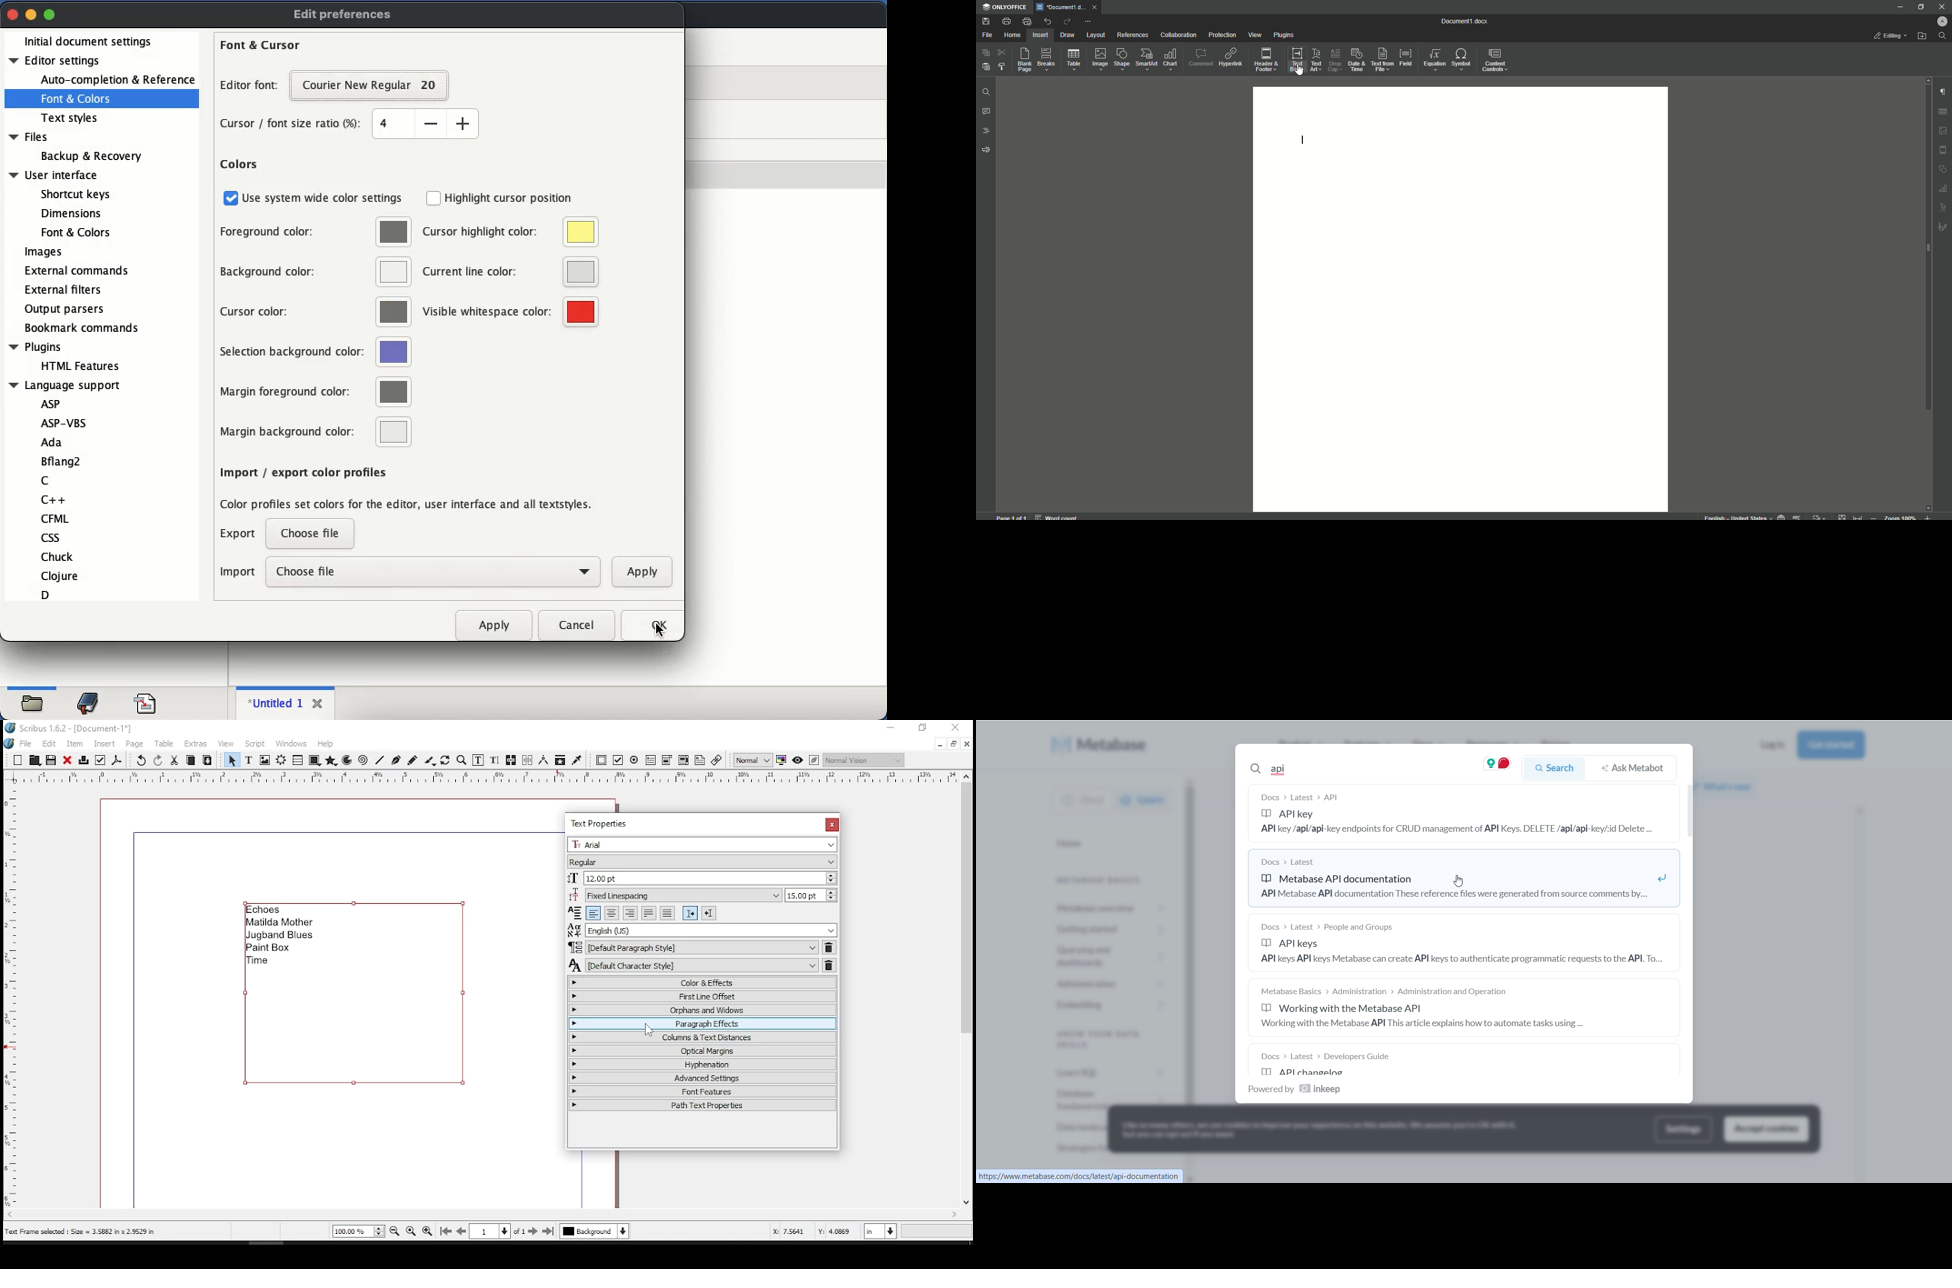 The height and width of the screenshot is (1288, 1960). What do you see at coordinates (31, 15) in the screenshot?
I see `minimize` at bounding box center [31, 15].